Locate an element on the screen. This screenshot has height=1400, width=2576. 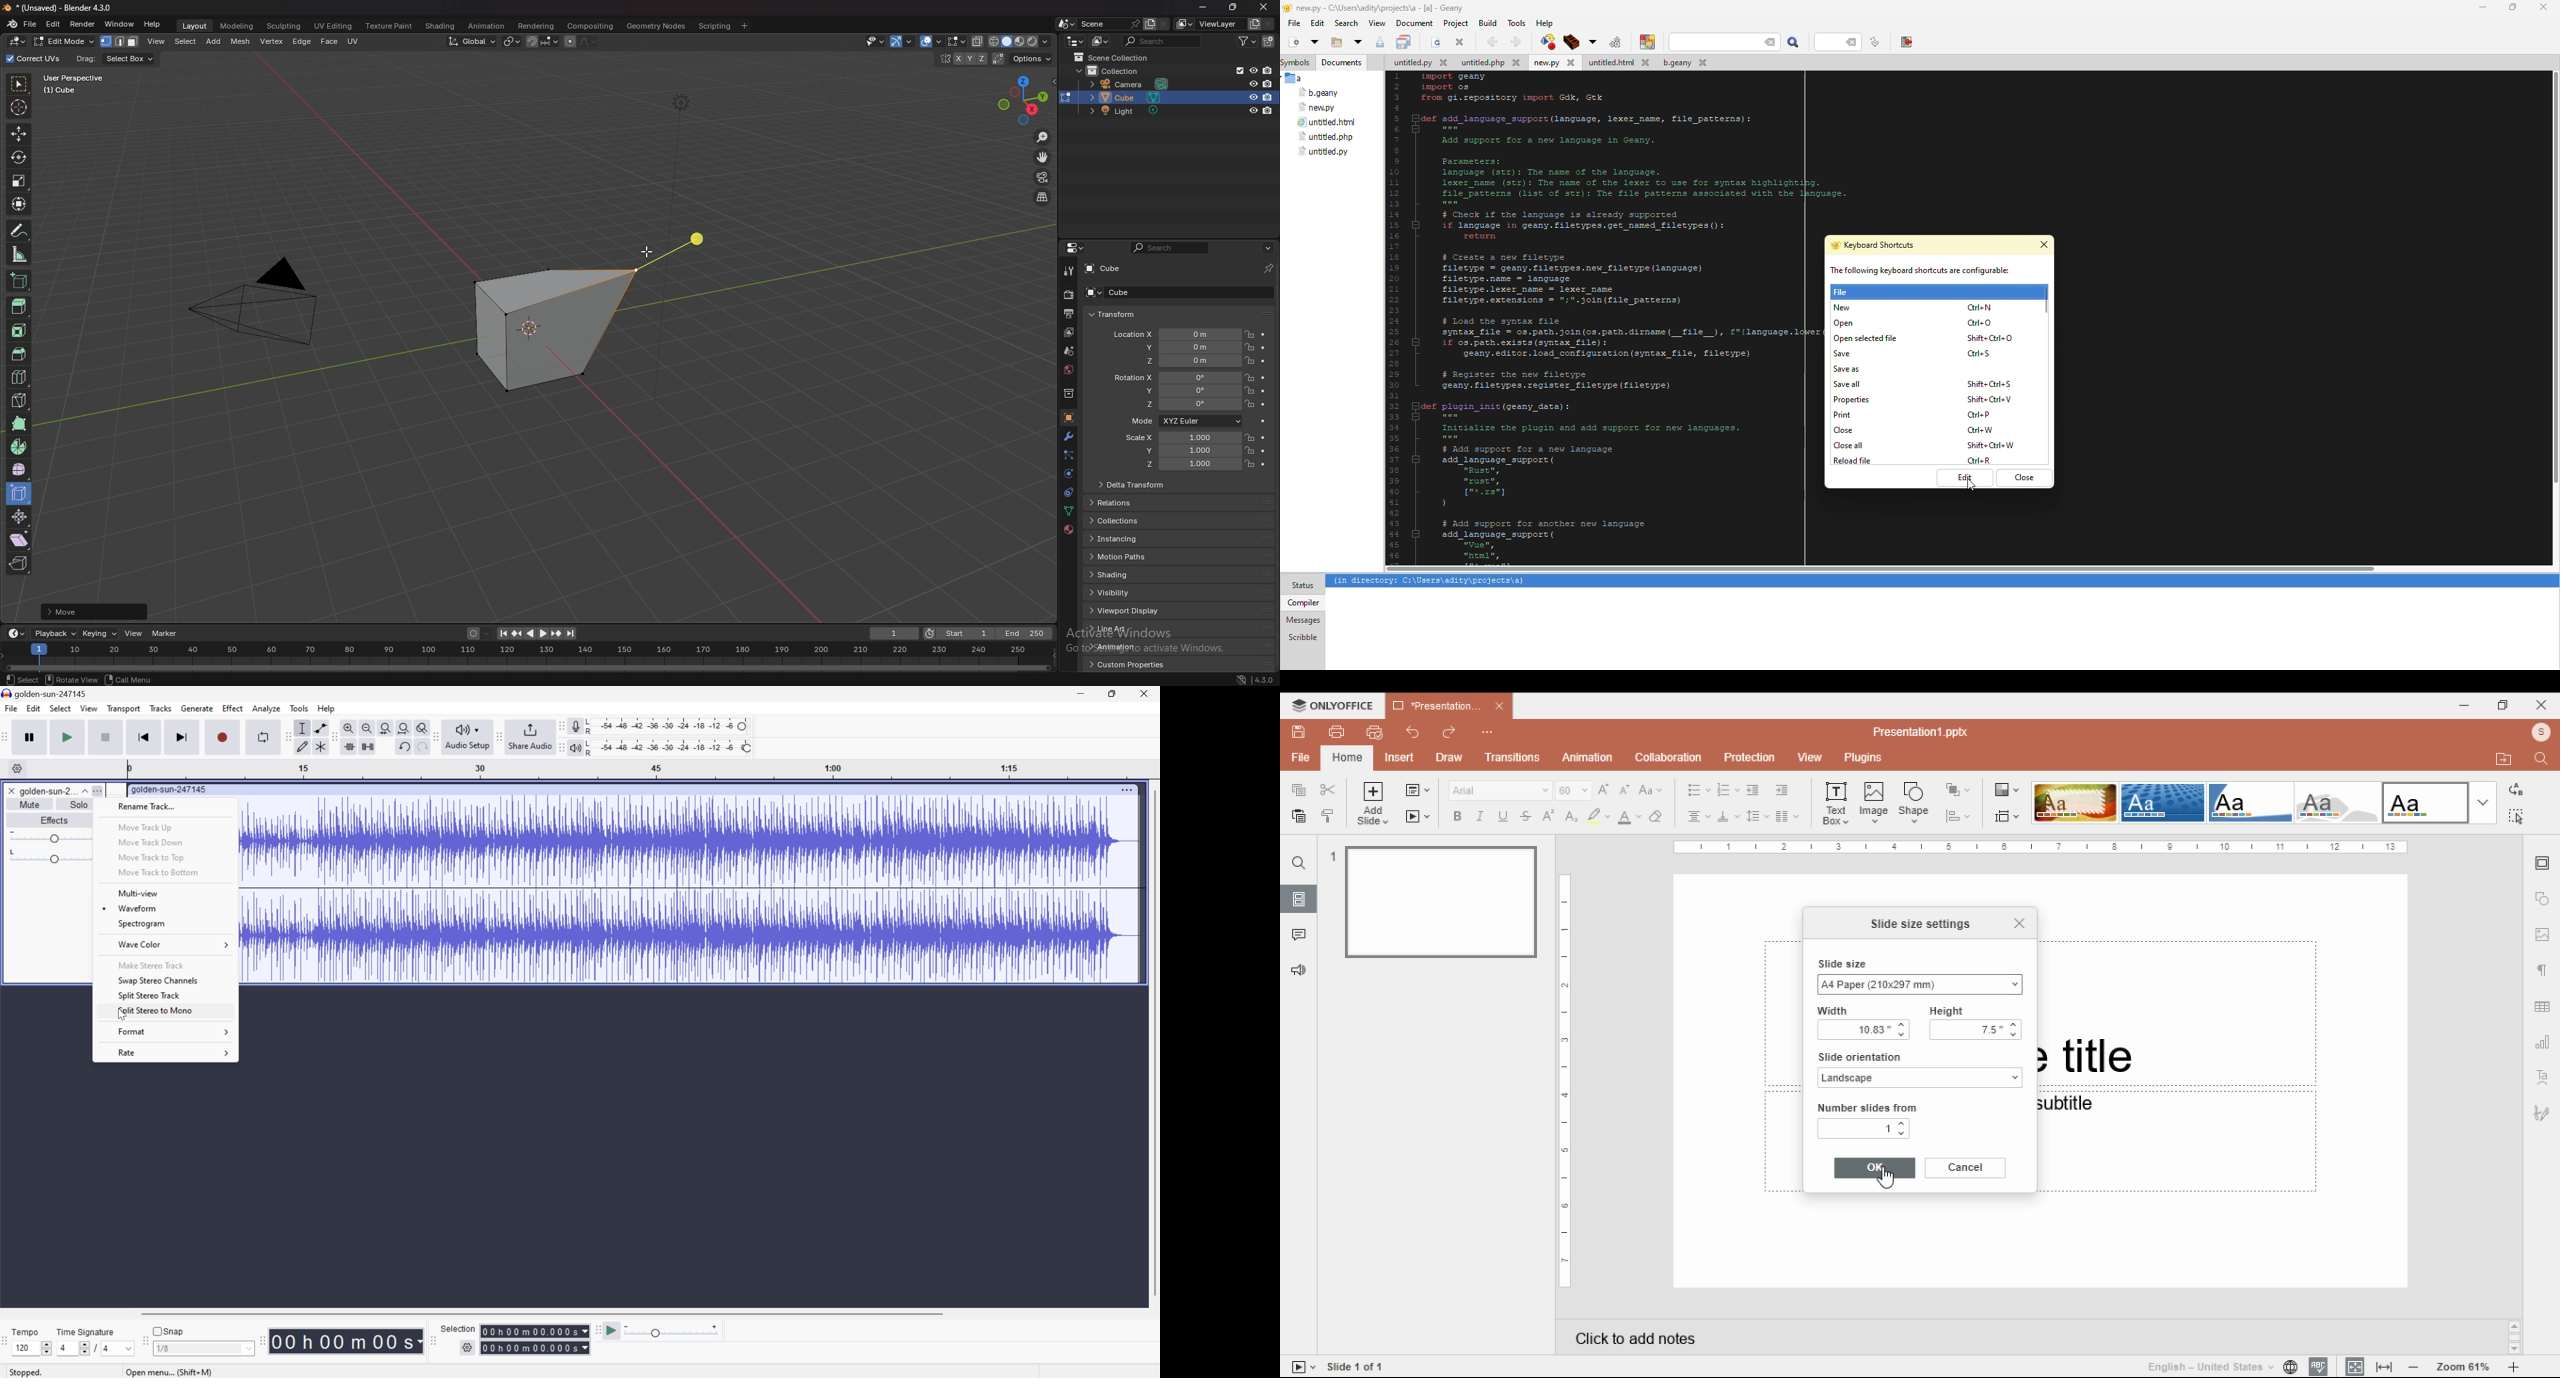
More is located at coordinates (1128, 790).